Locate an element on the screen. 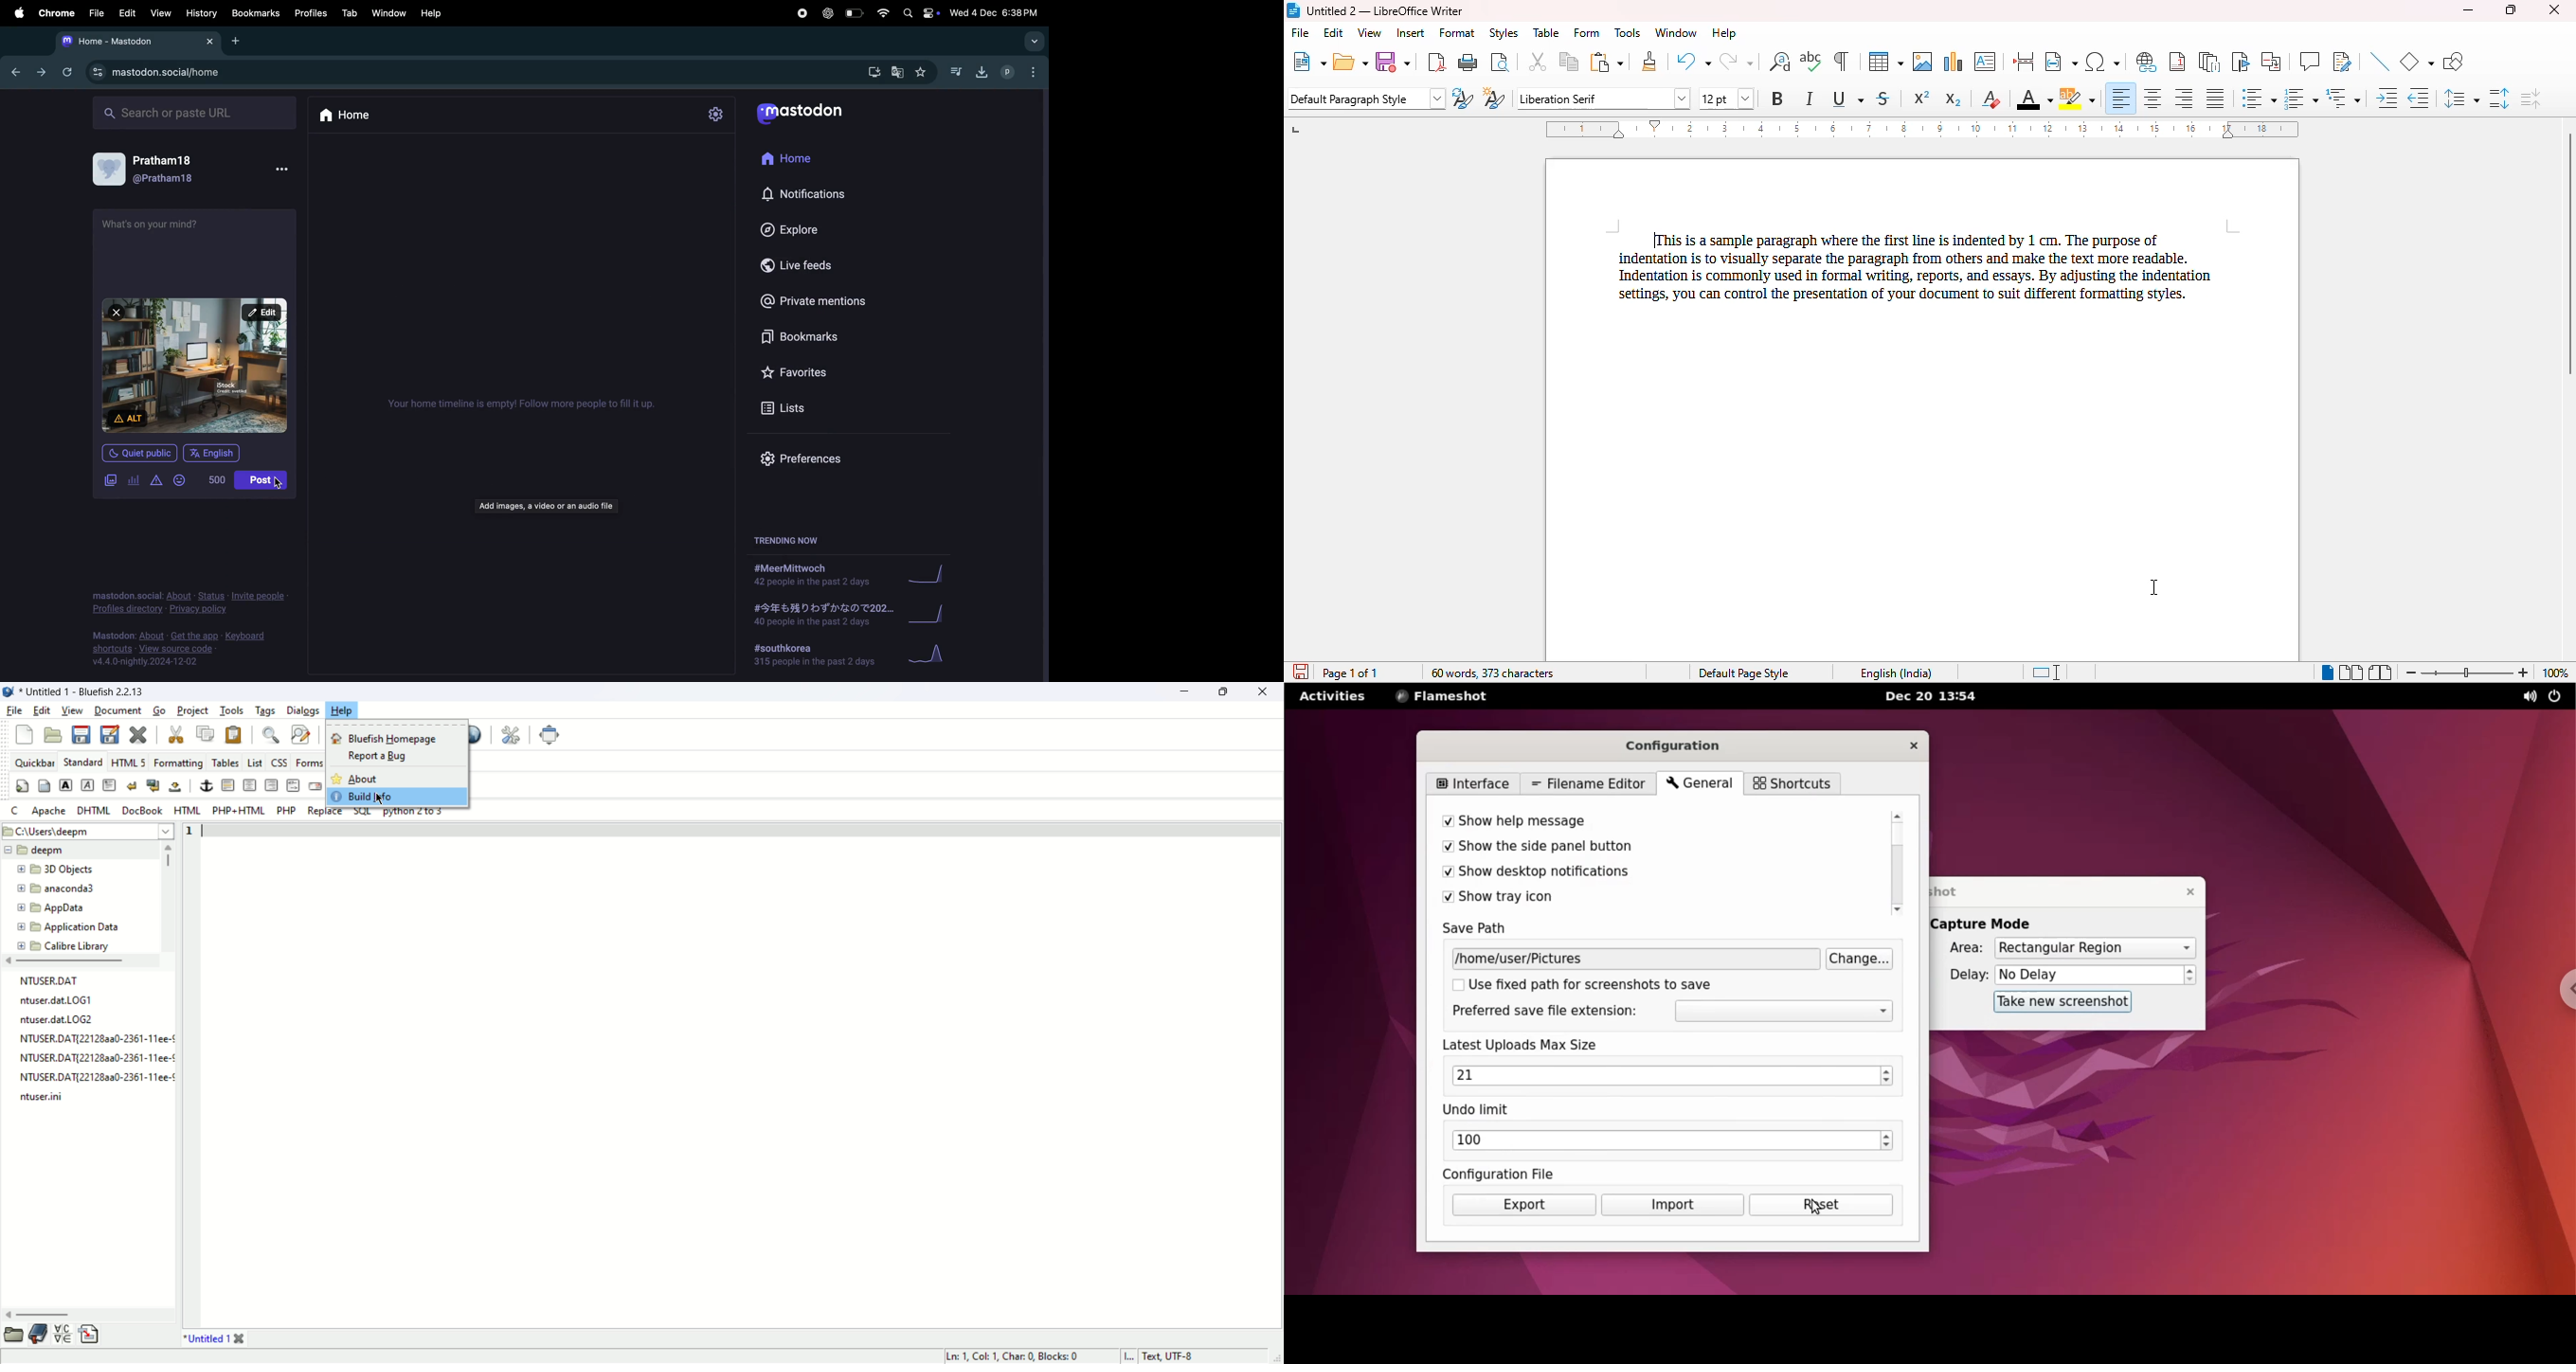 This screenshot has width=2576, height=1372. cursor is located at coordinates (1812, 1205).